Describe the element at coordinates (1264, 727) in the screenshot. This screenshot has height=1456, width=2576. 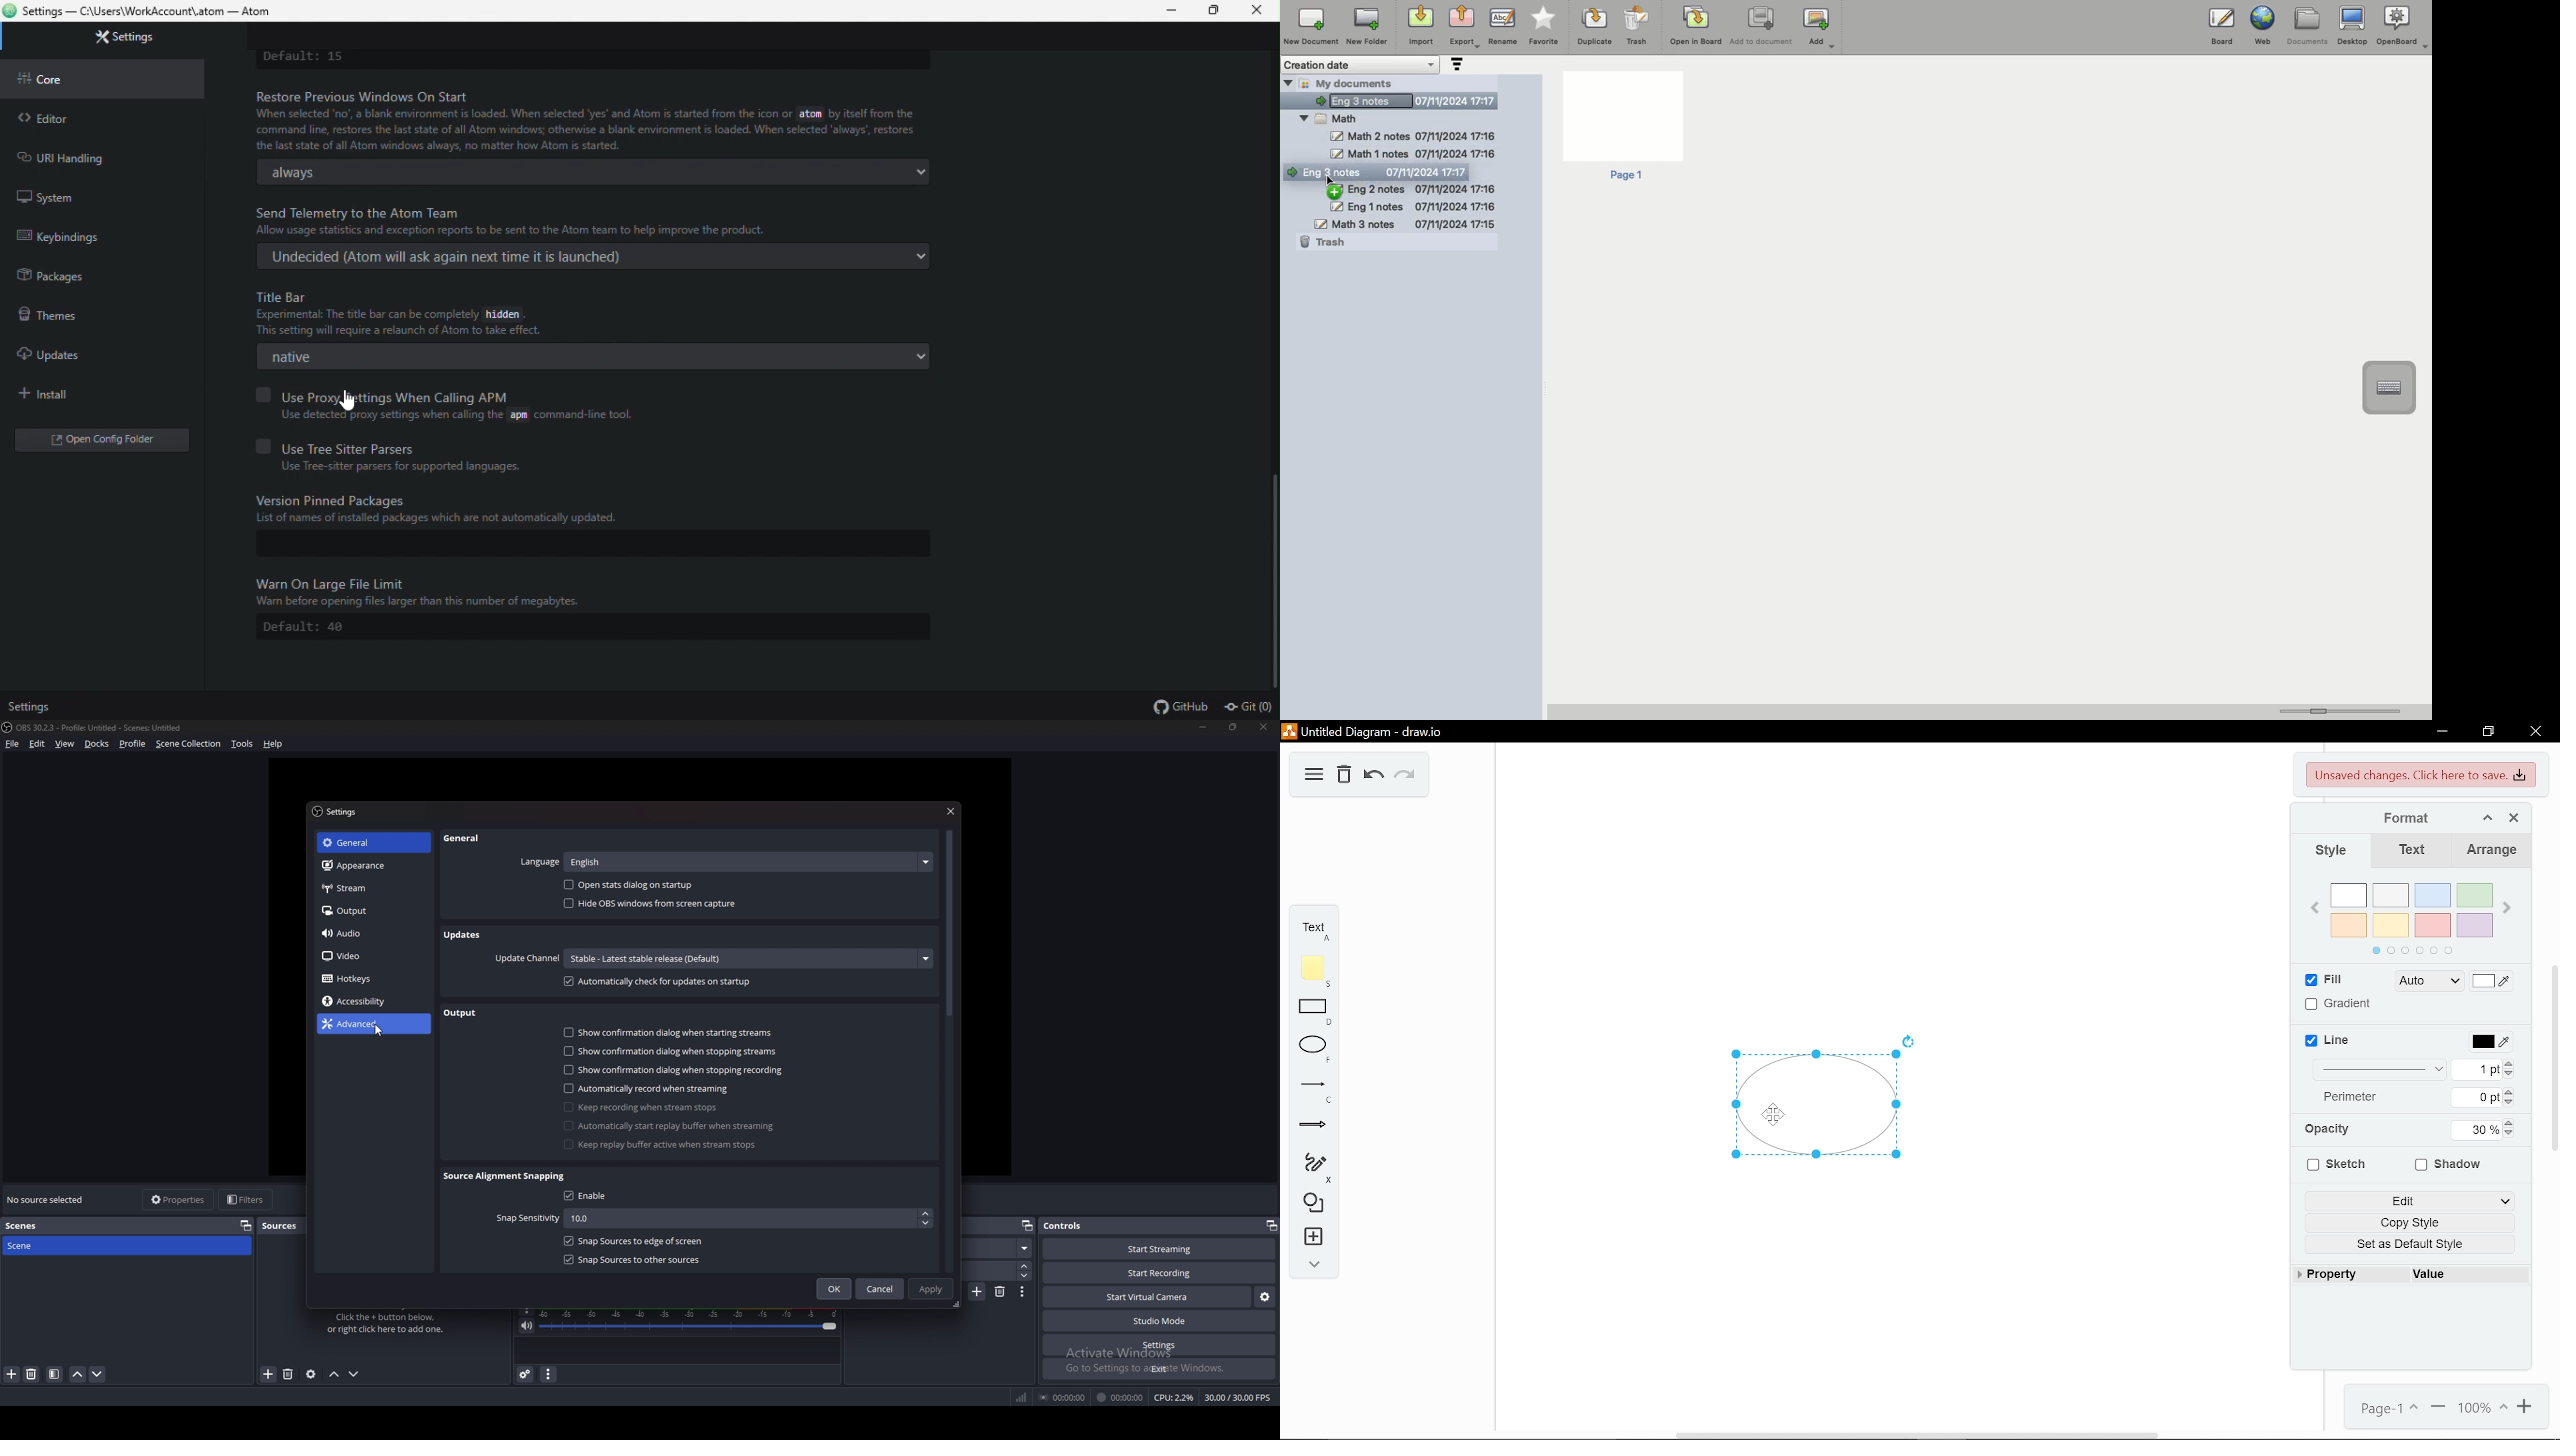
I see `close` at that location.